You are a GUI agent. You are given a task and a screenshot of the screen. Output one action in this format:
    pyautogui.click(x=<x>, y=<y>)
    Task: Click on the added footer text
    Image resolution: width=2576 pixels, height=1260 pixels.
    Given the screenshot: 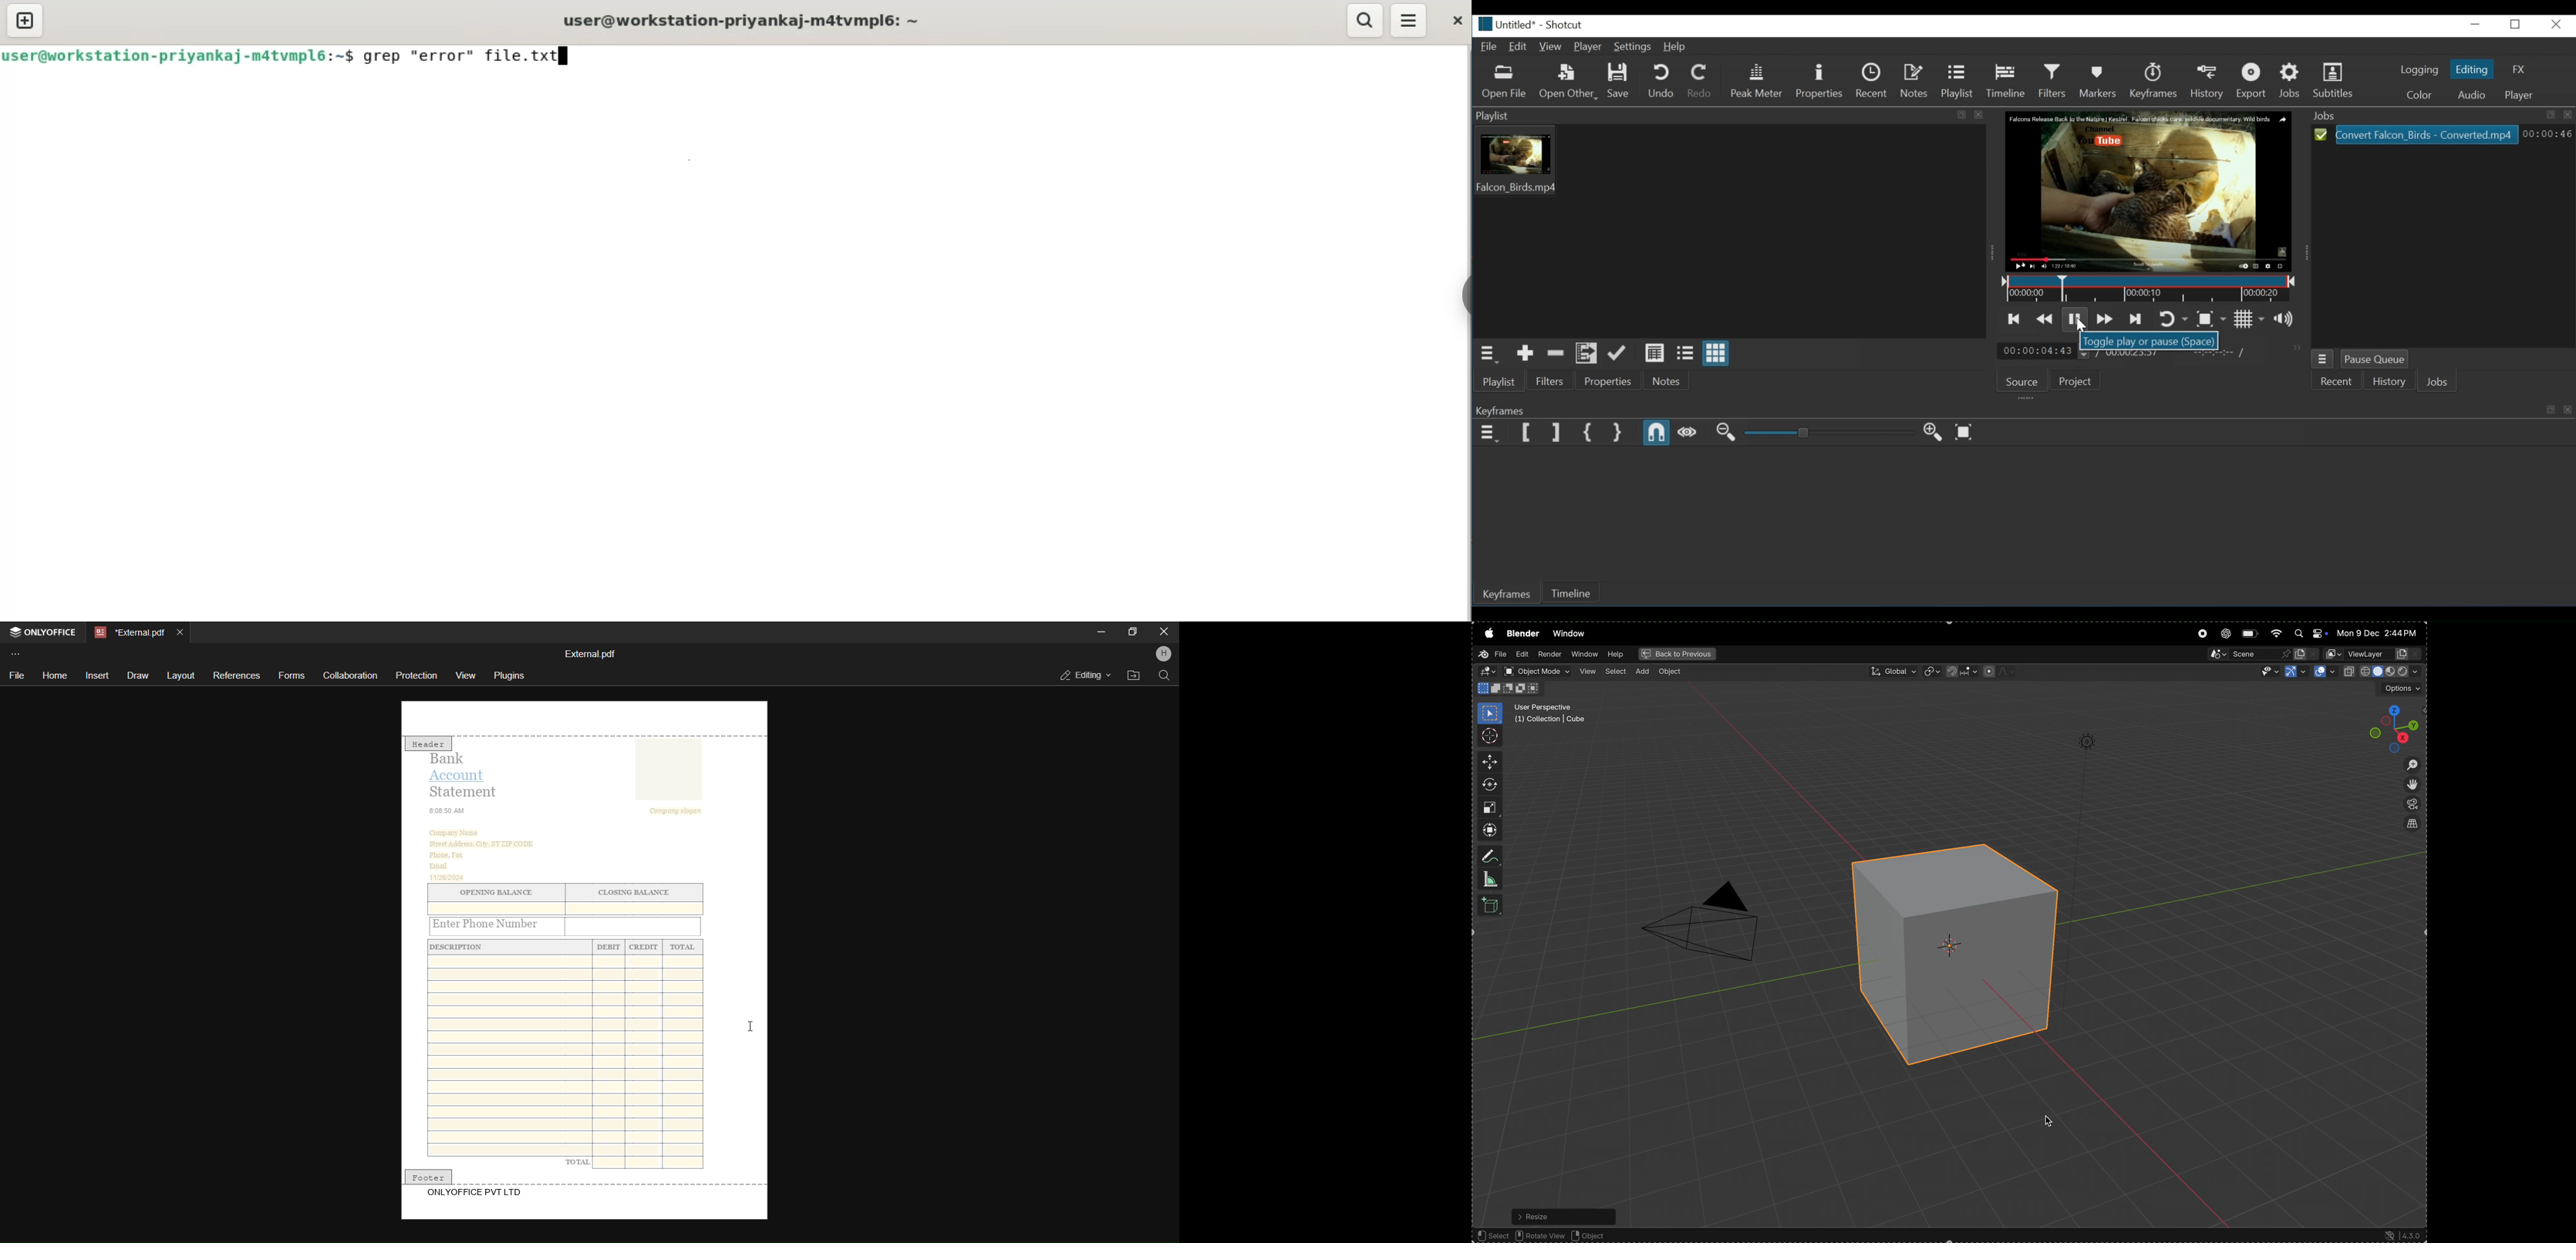 What is the action you would take?
    pyautogui.click(x=477, y=1193)
    